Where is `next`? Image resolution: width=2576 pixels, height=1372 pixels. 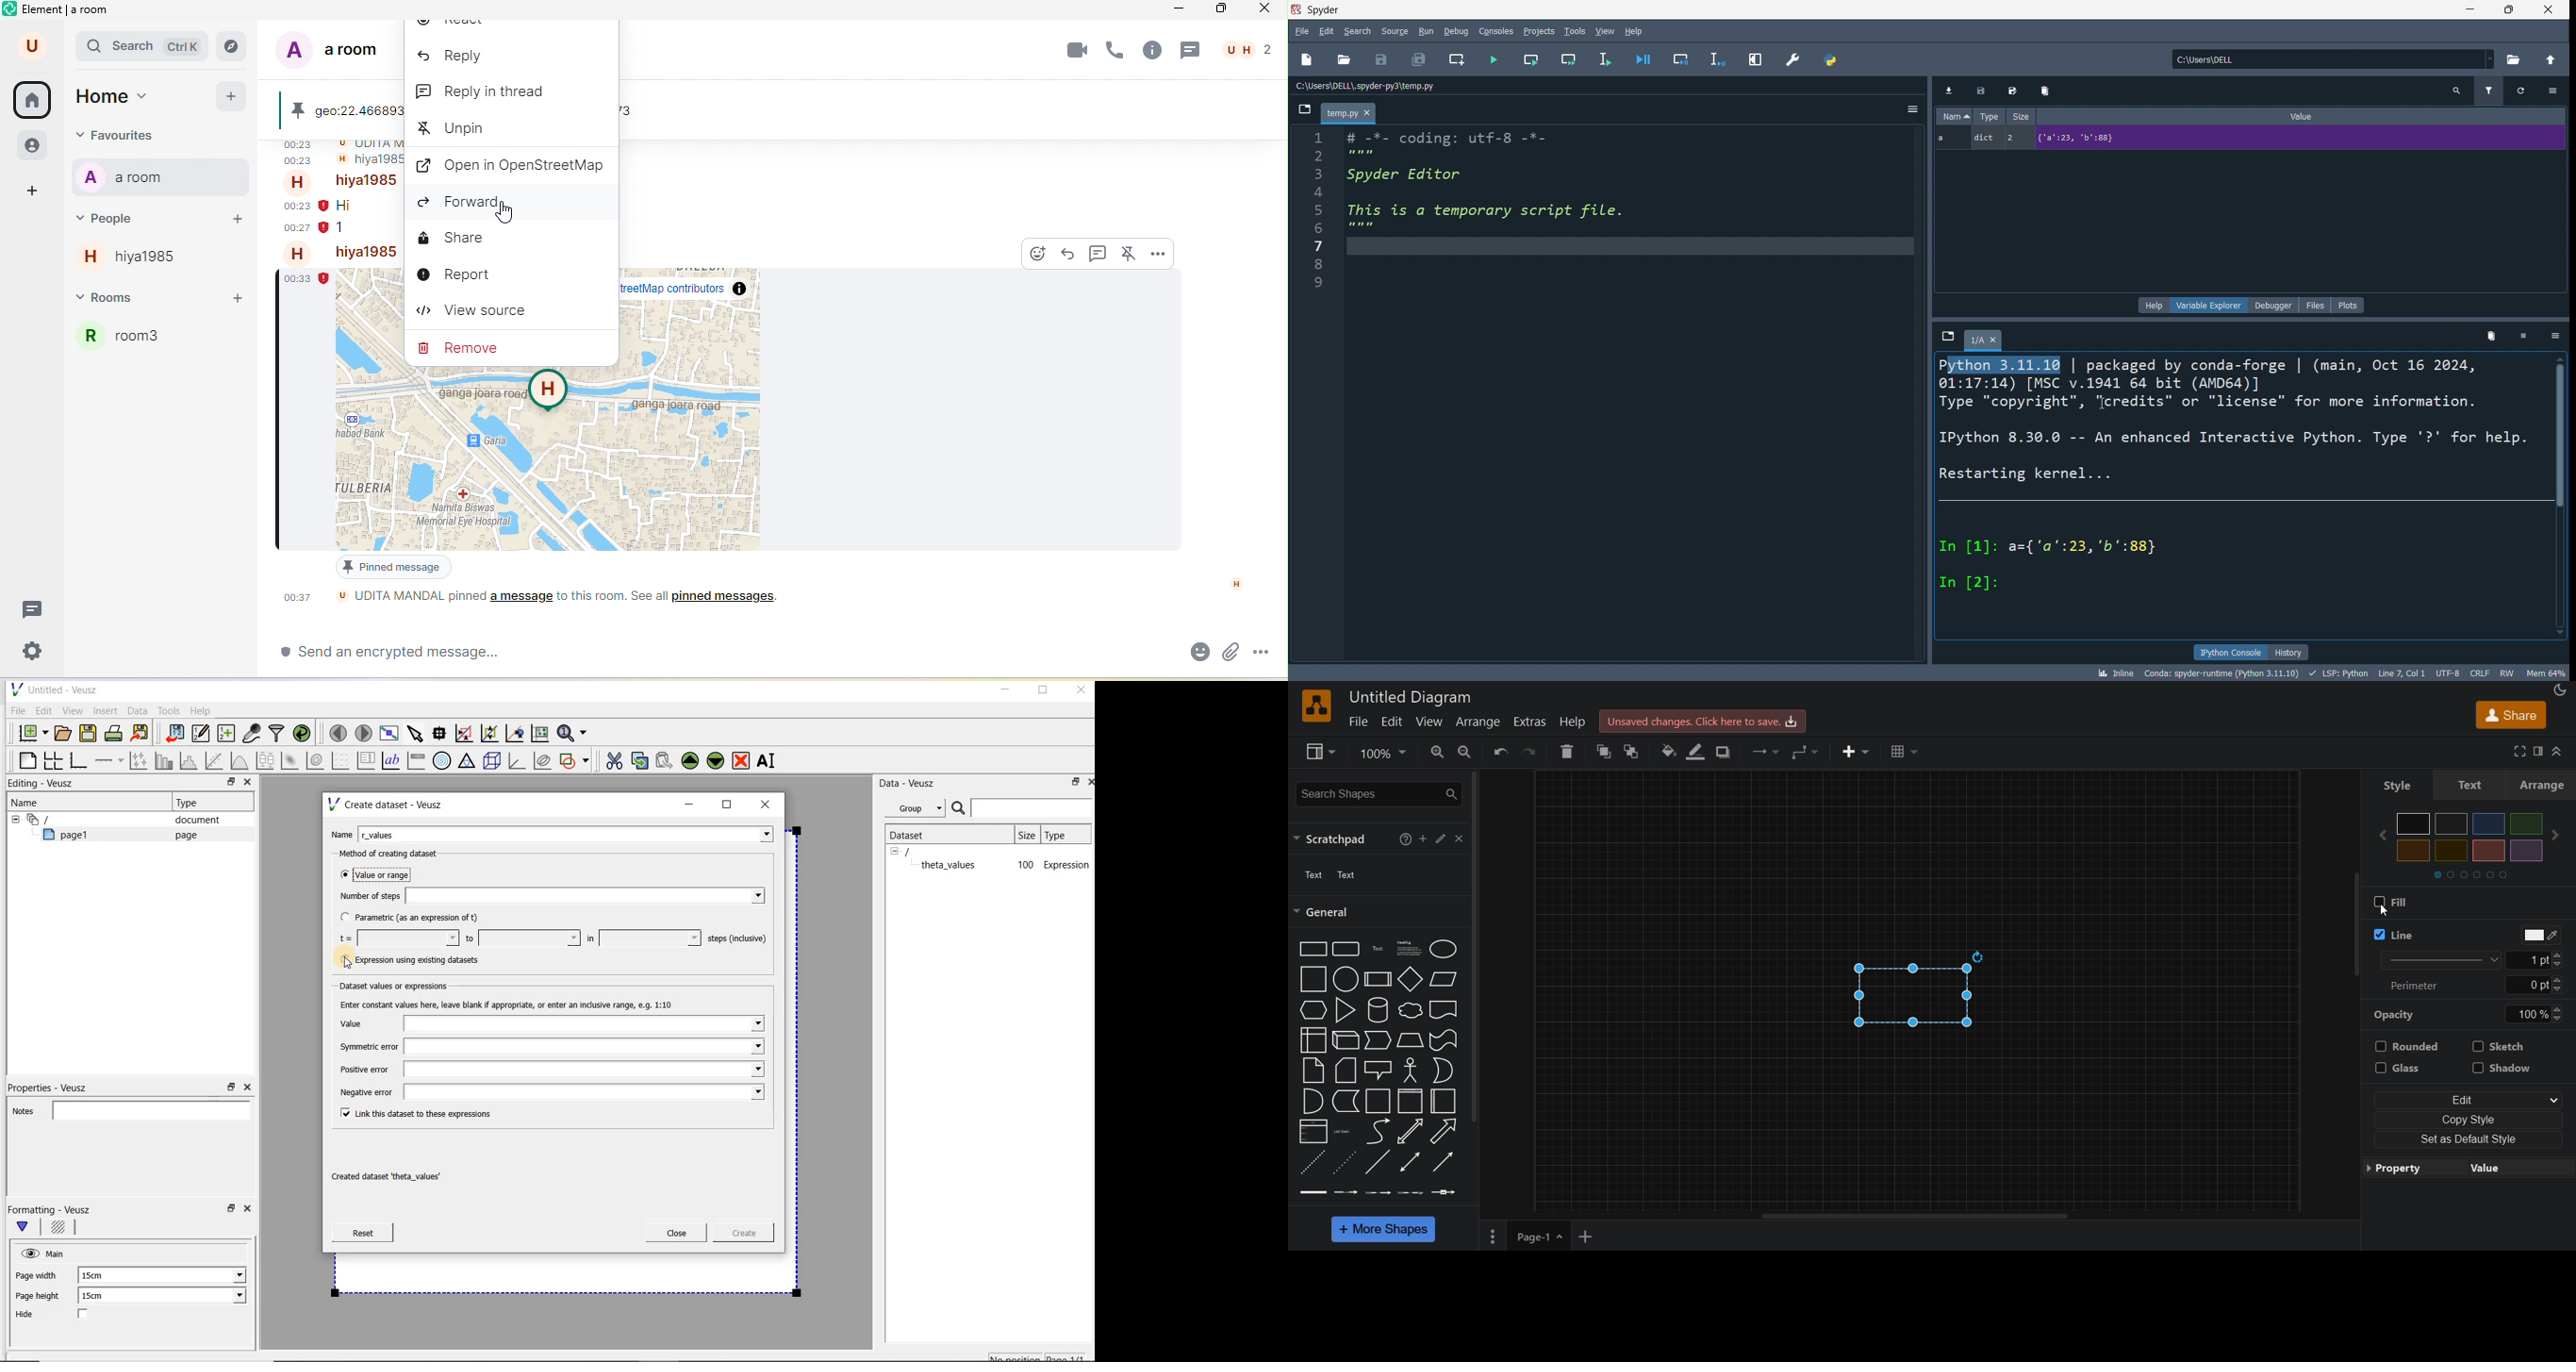
next is located at coordinates (2555, 835).